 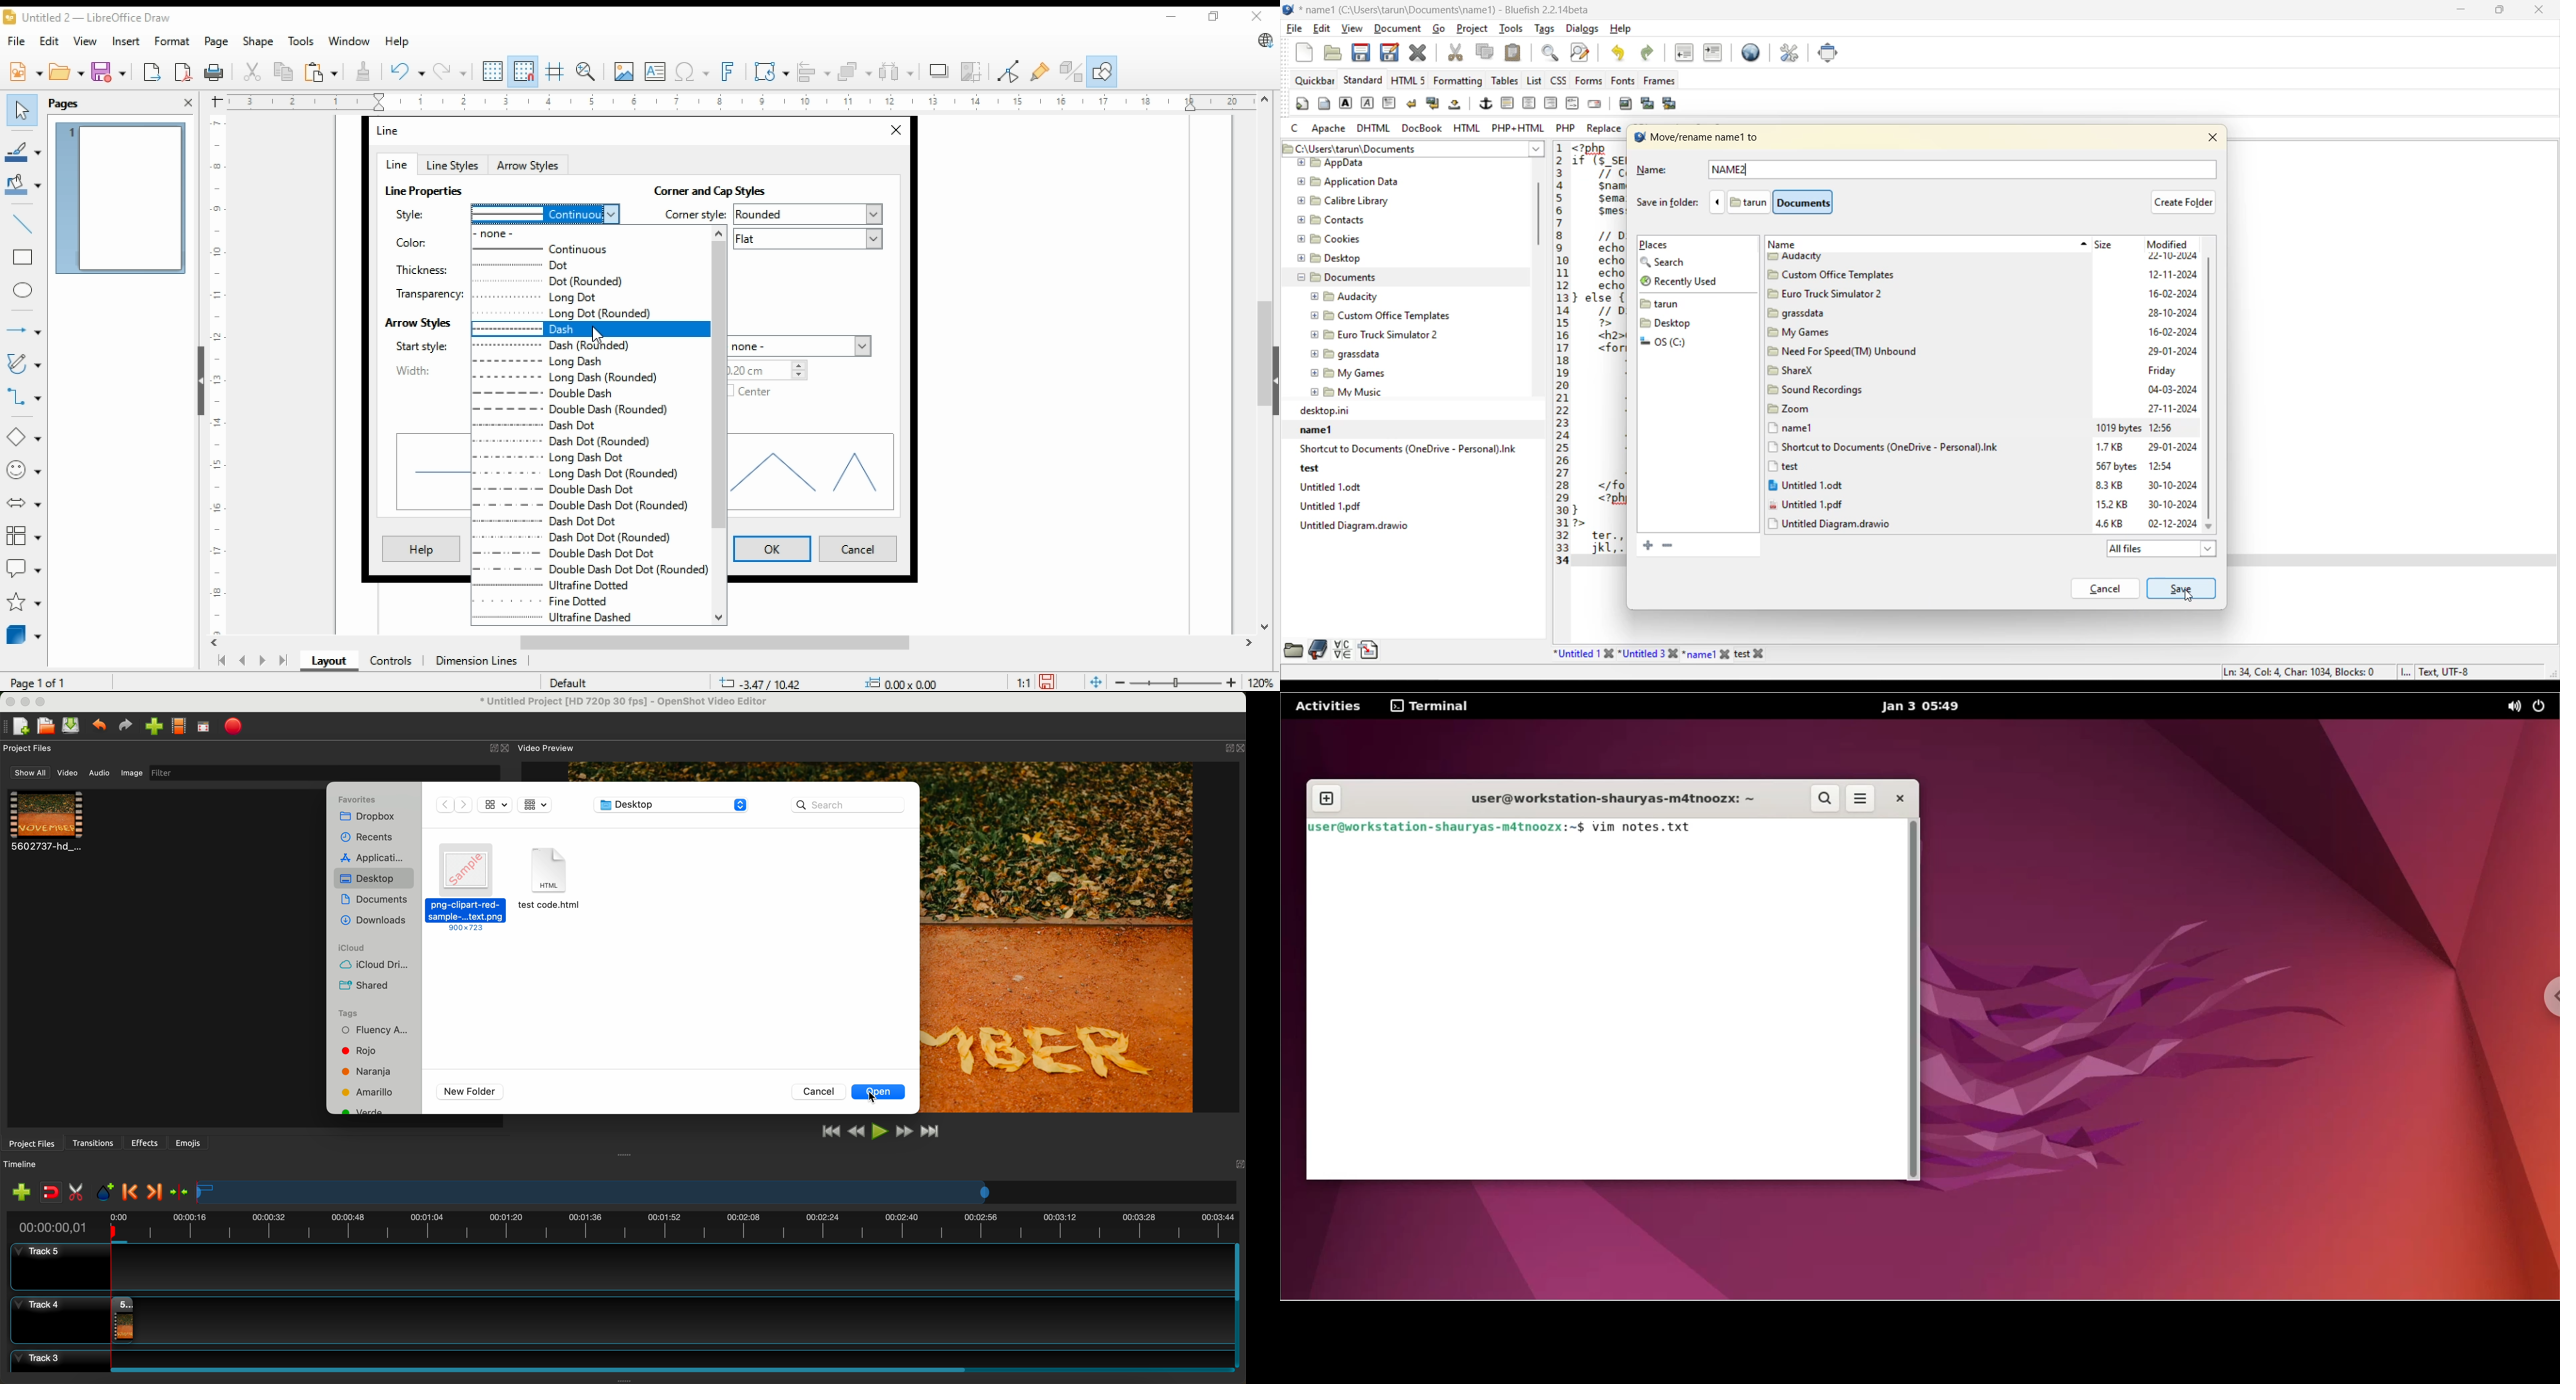 What do you see at coordinates (449, 71) in the screenshot?
I see `redo` at bounding box center [449, 71].